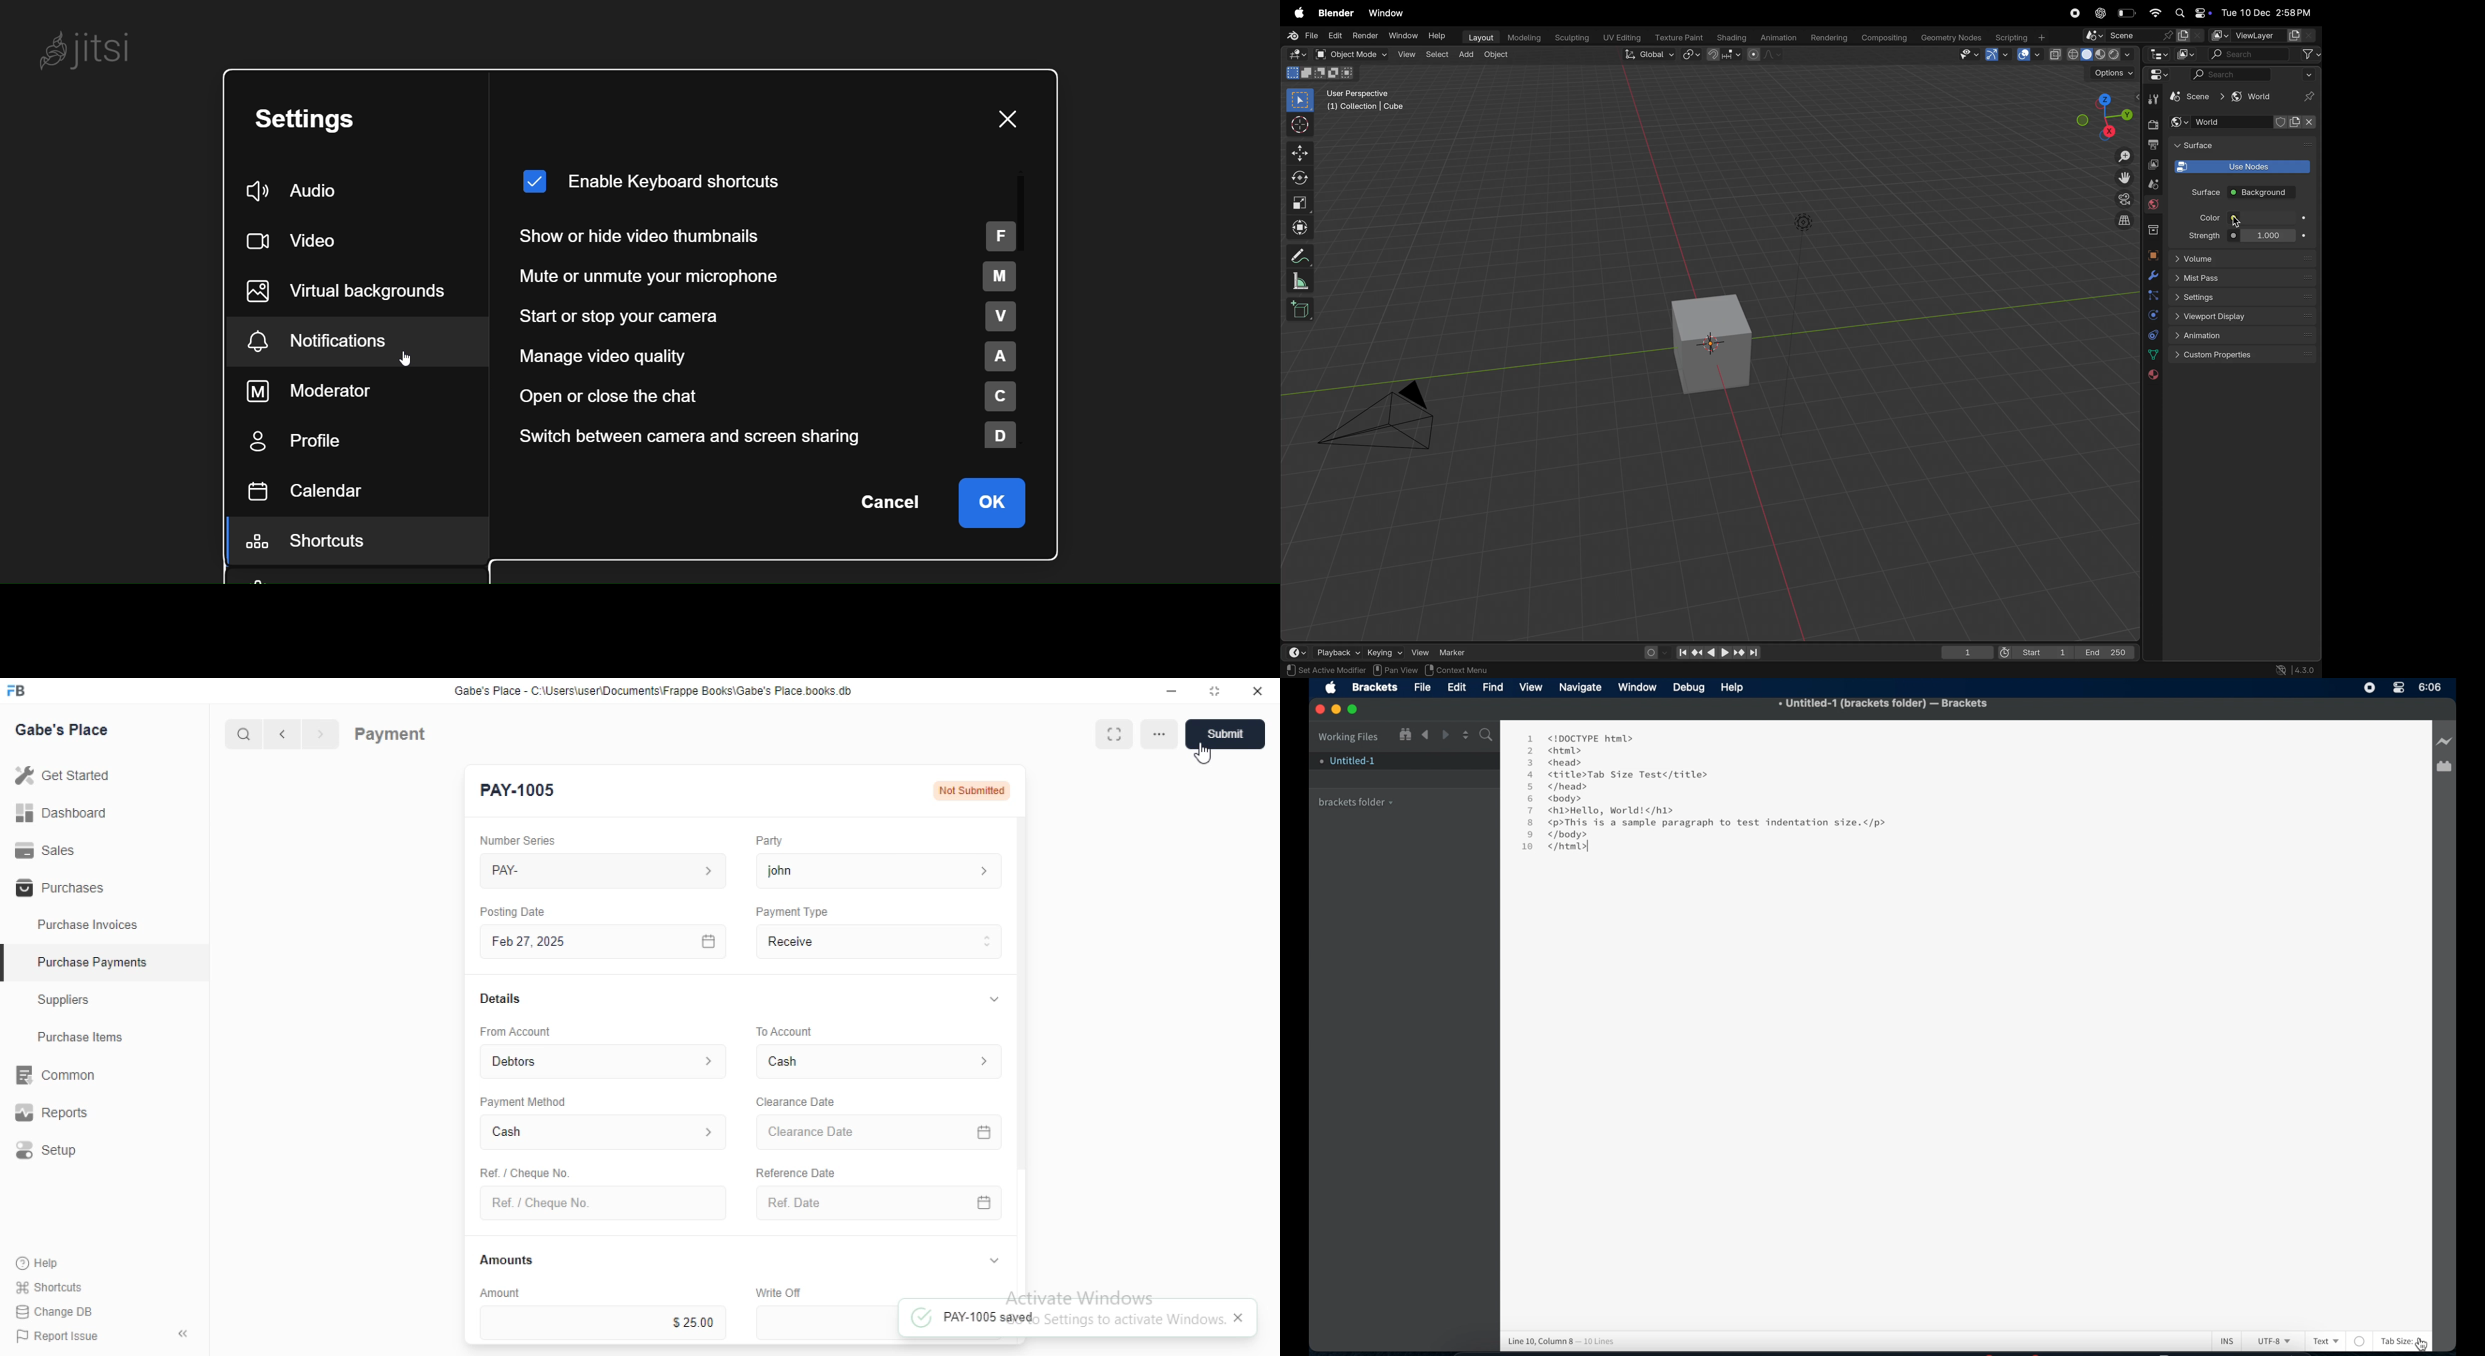  What do you see at coordinates (973, 789) in the screenshot?
I see `Not Submitted` at bounding box center [973, 789].